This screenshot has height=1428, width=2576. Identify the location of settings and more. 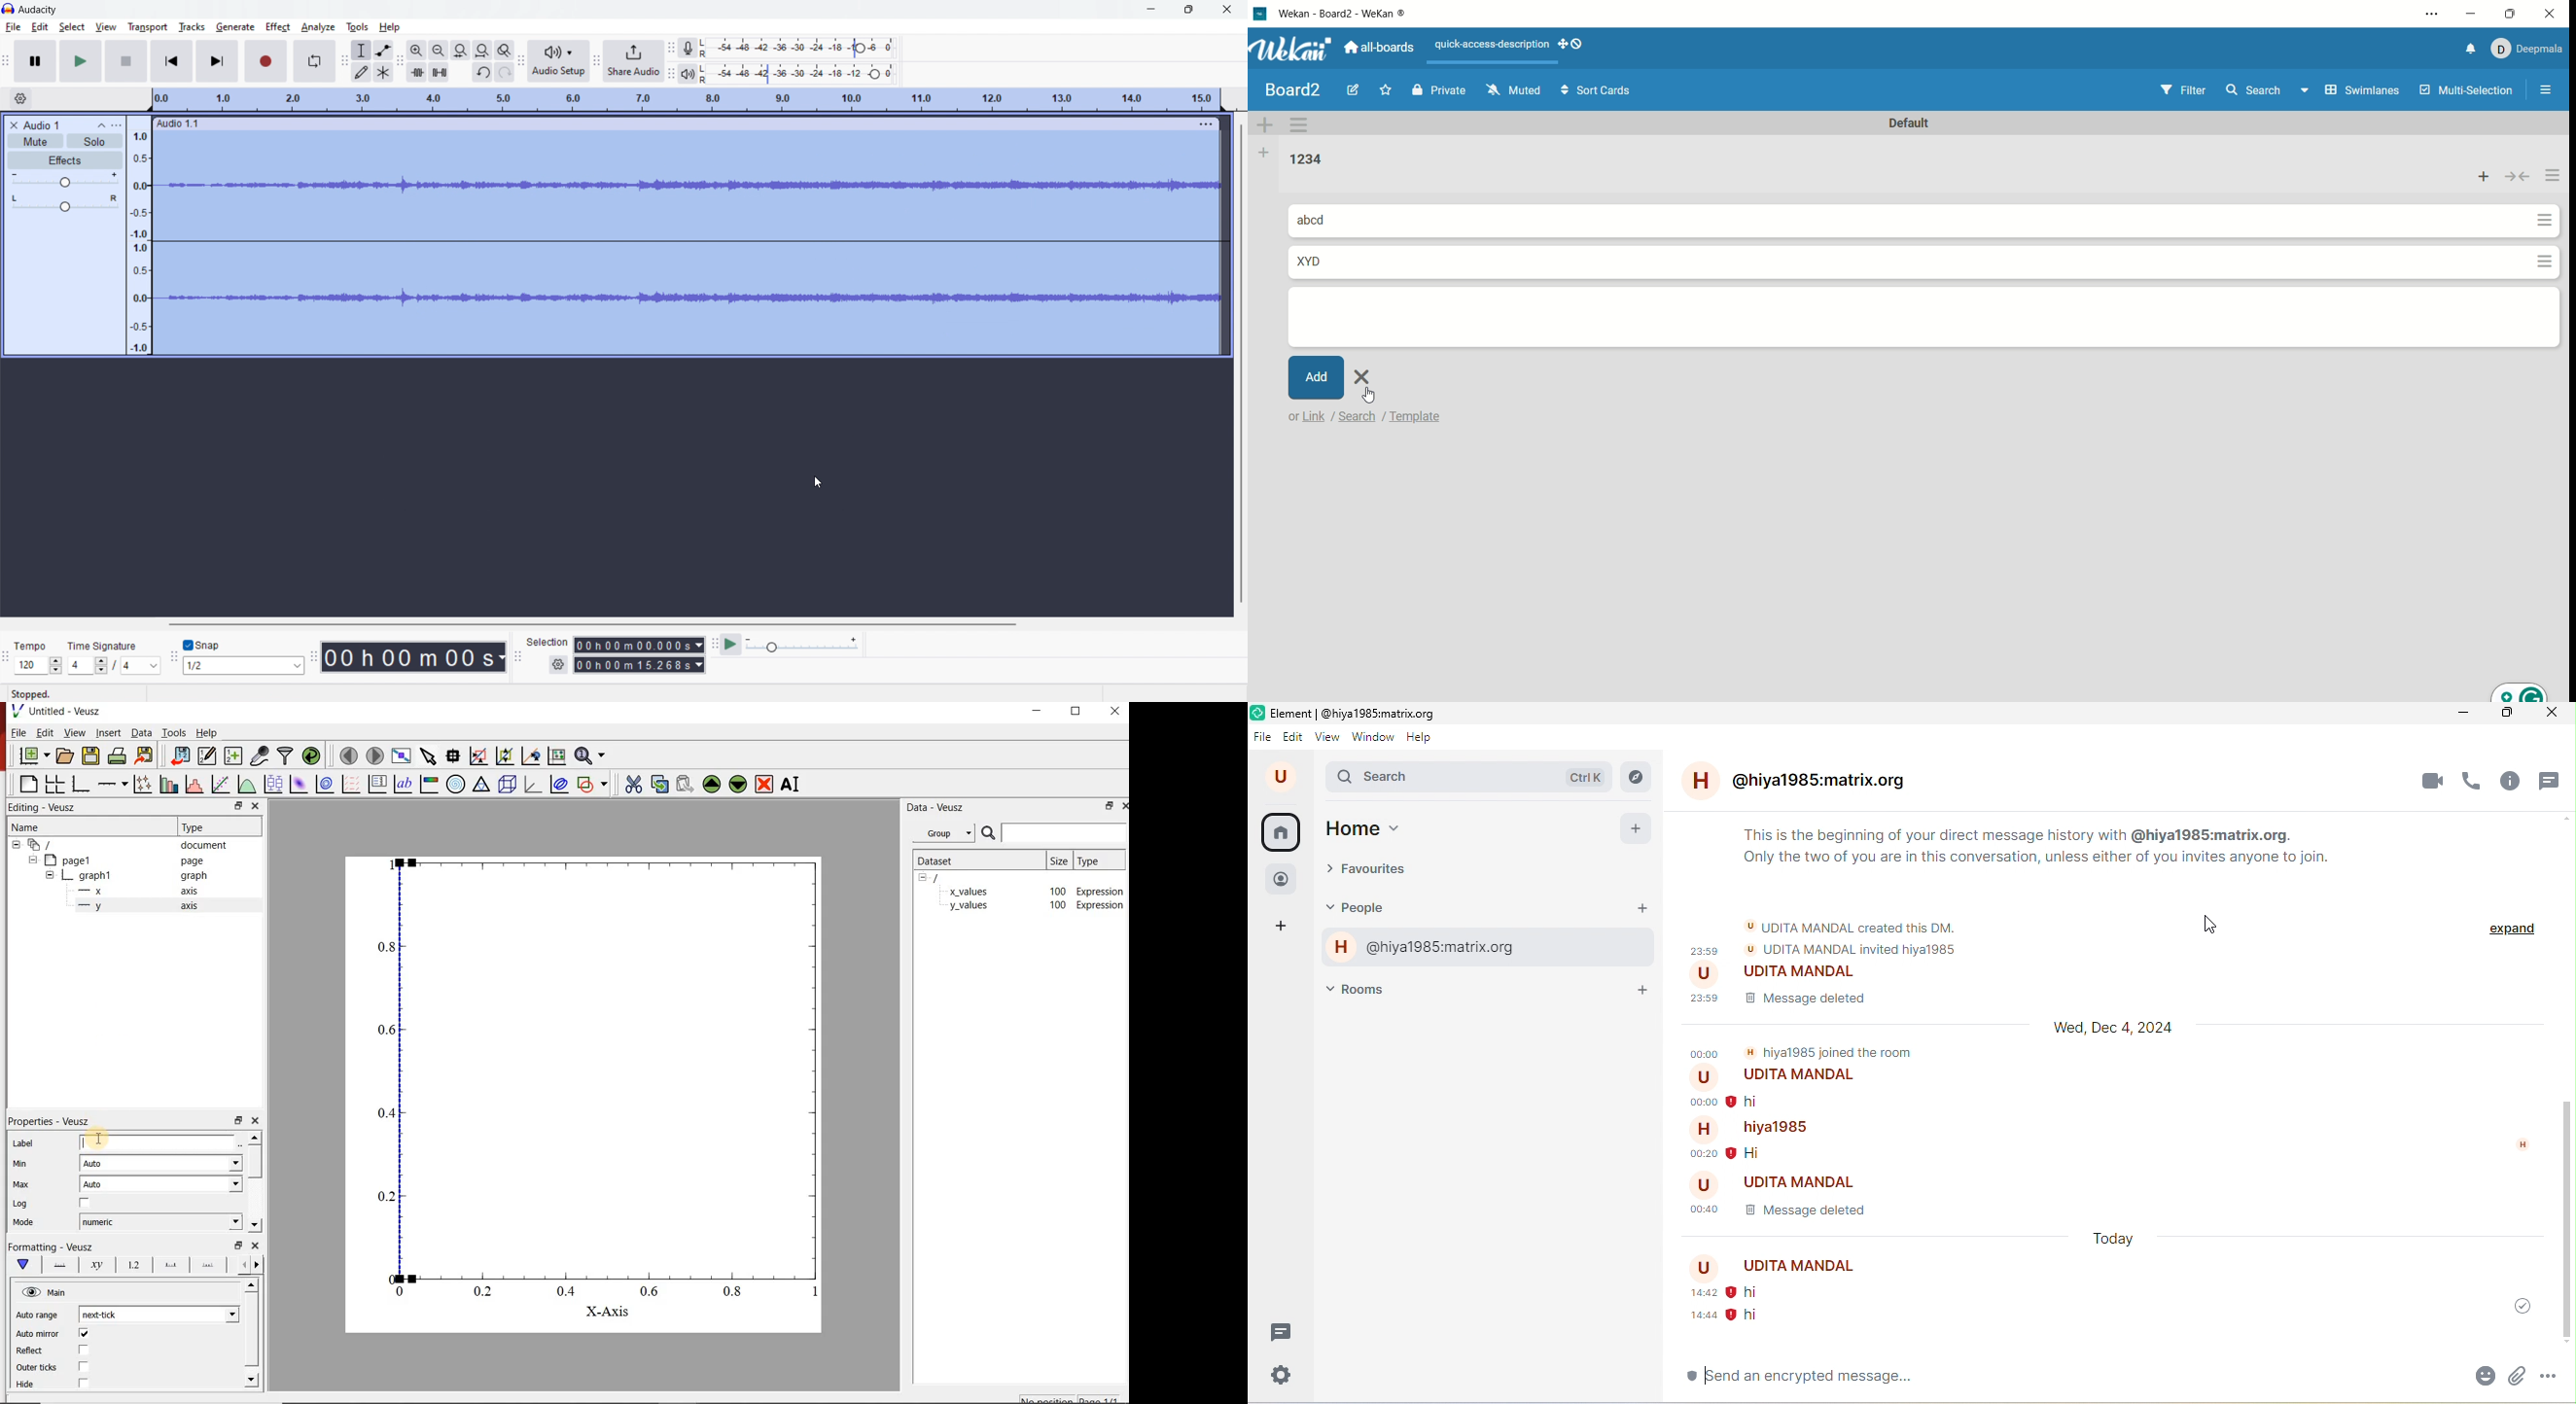
(2430, 16).